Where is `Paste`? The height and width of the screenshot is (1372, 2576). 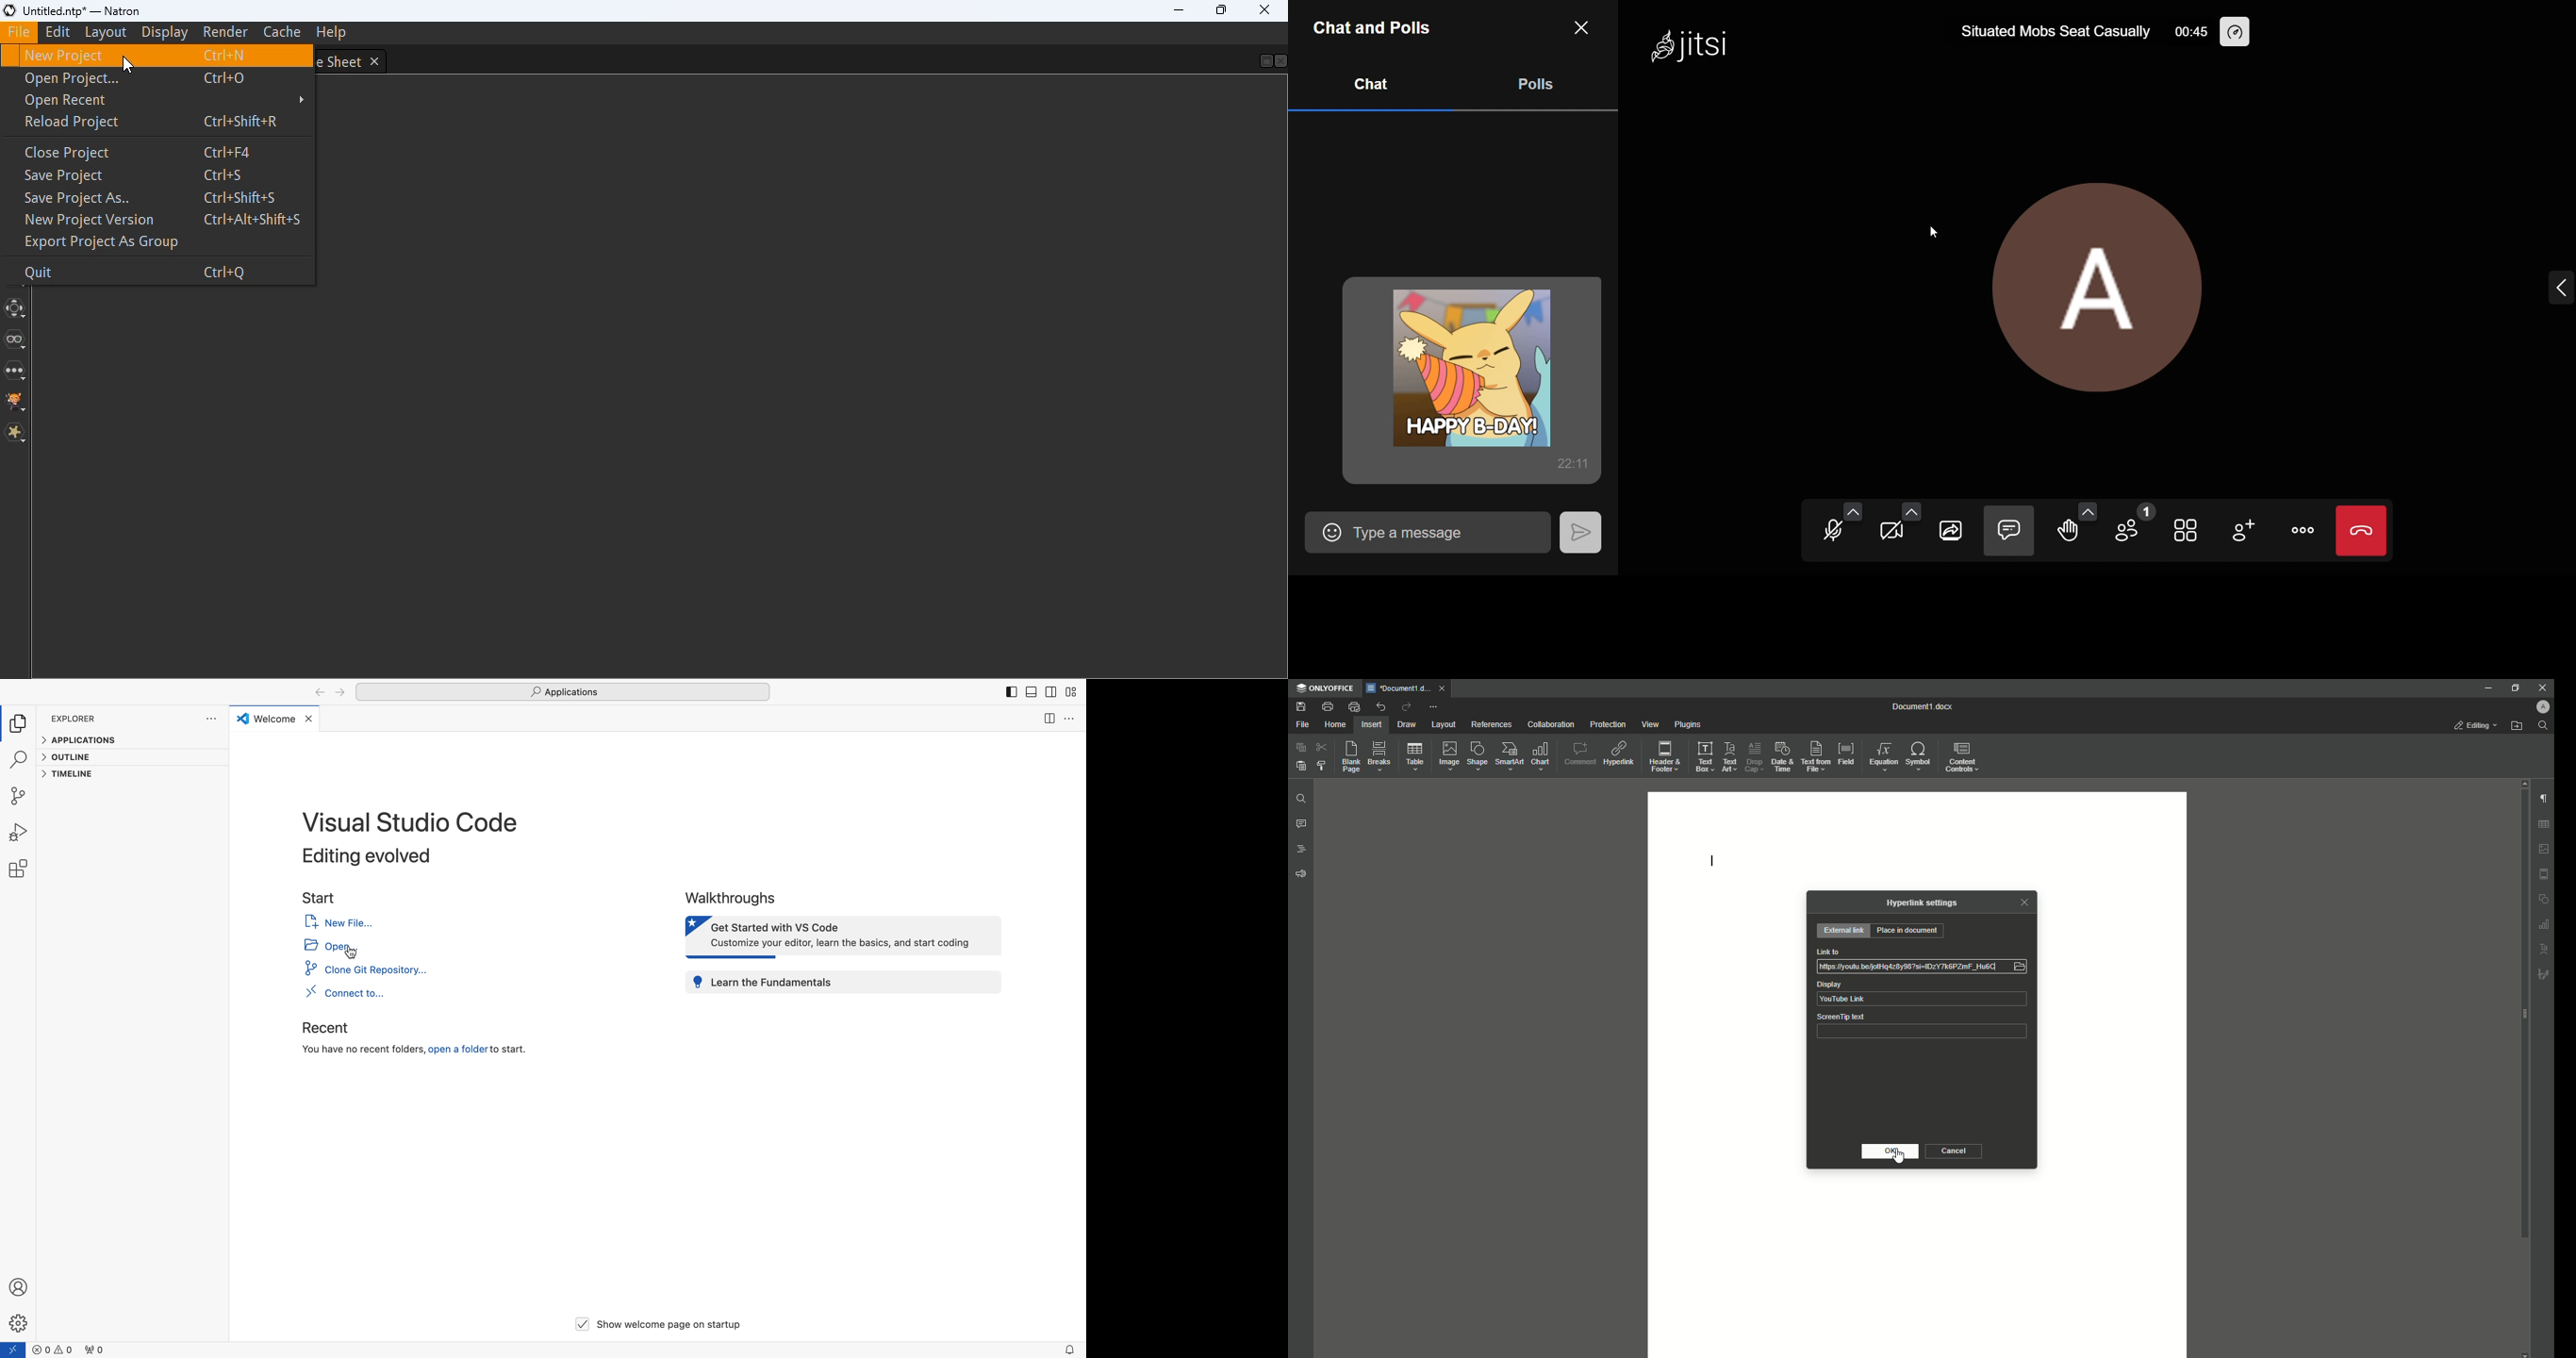 Paste is located at coordinates (1301, 766).